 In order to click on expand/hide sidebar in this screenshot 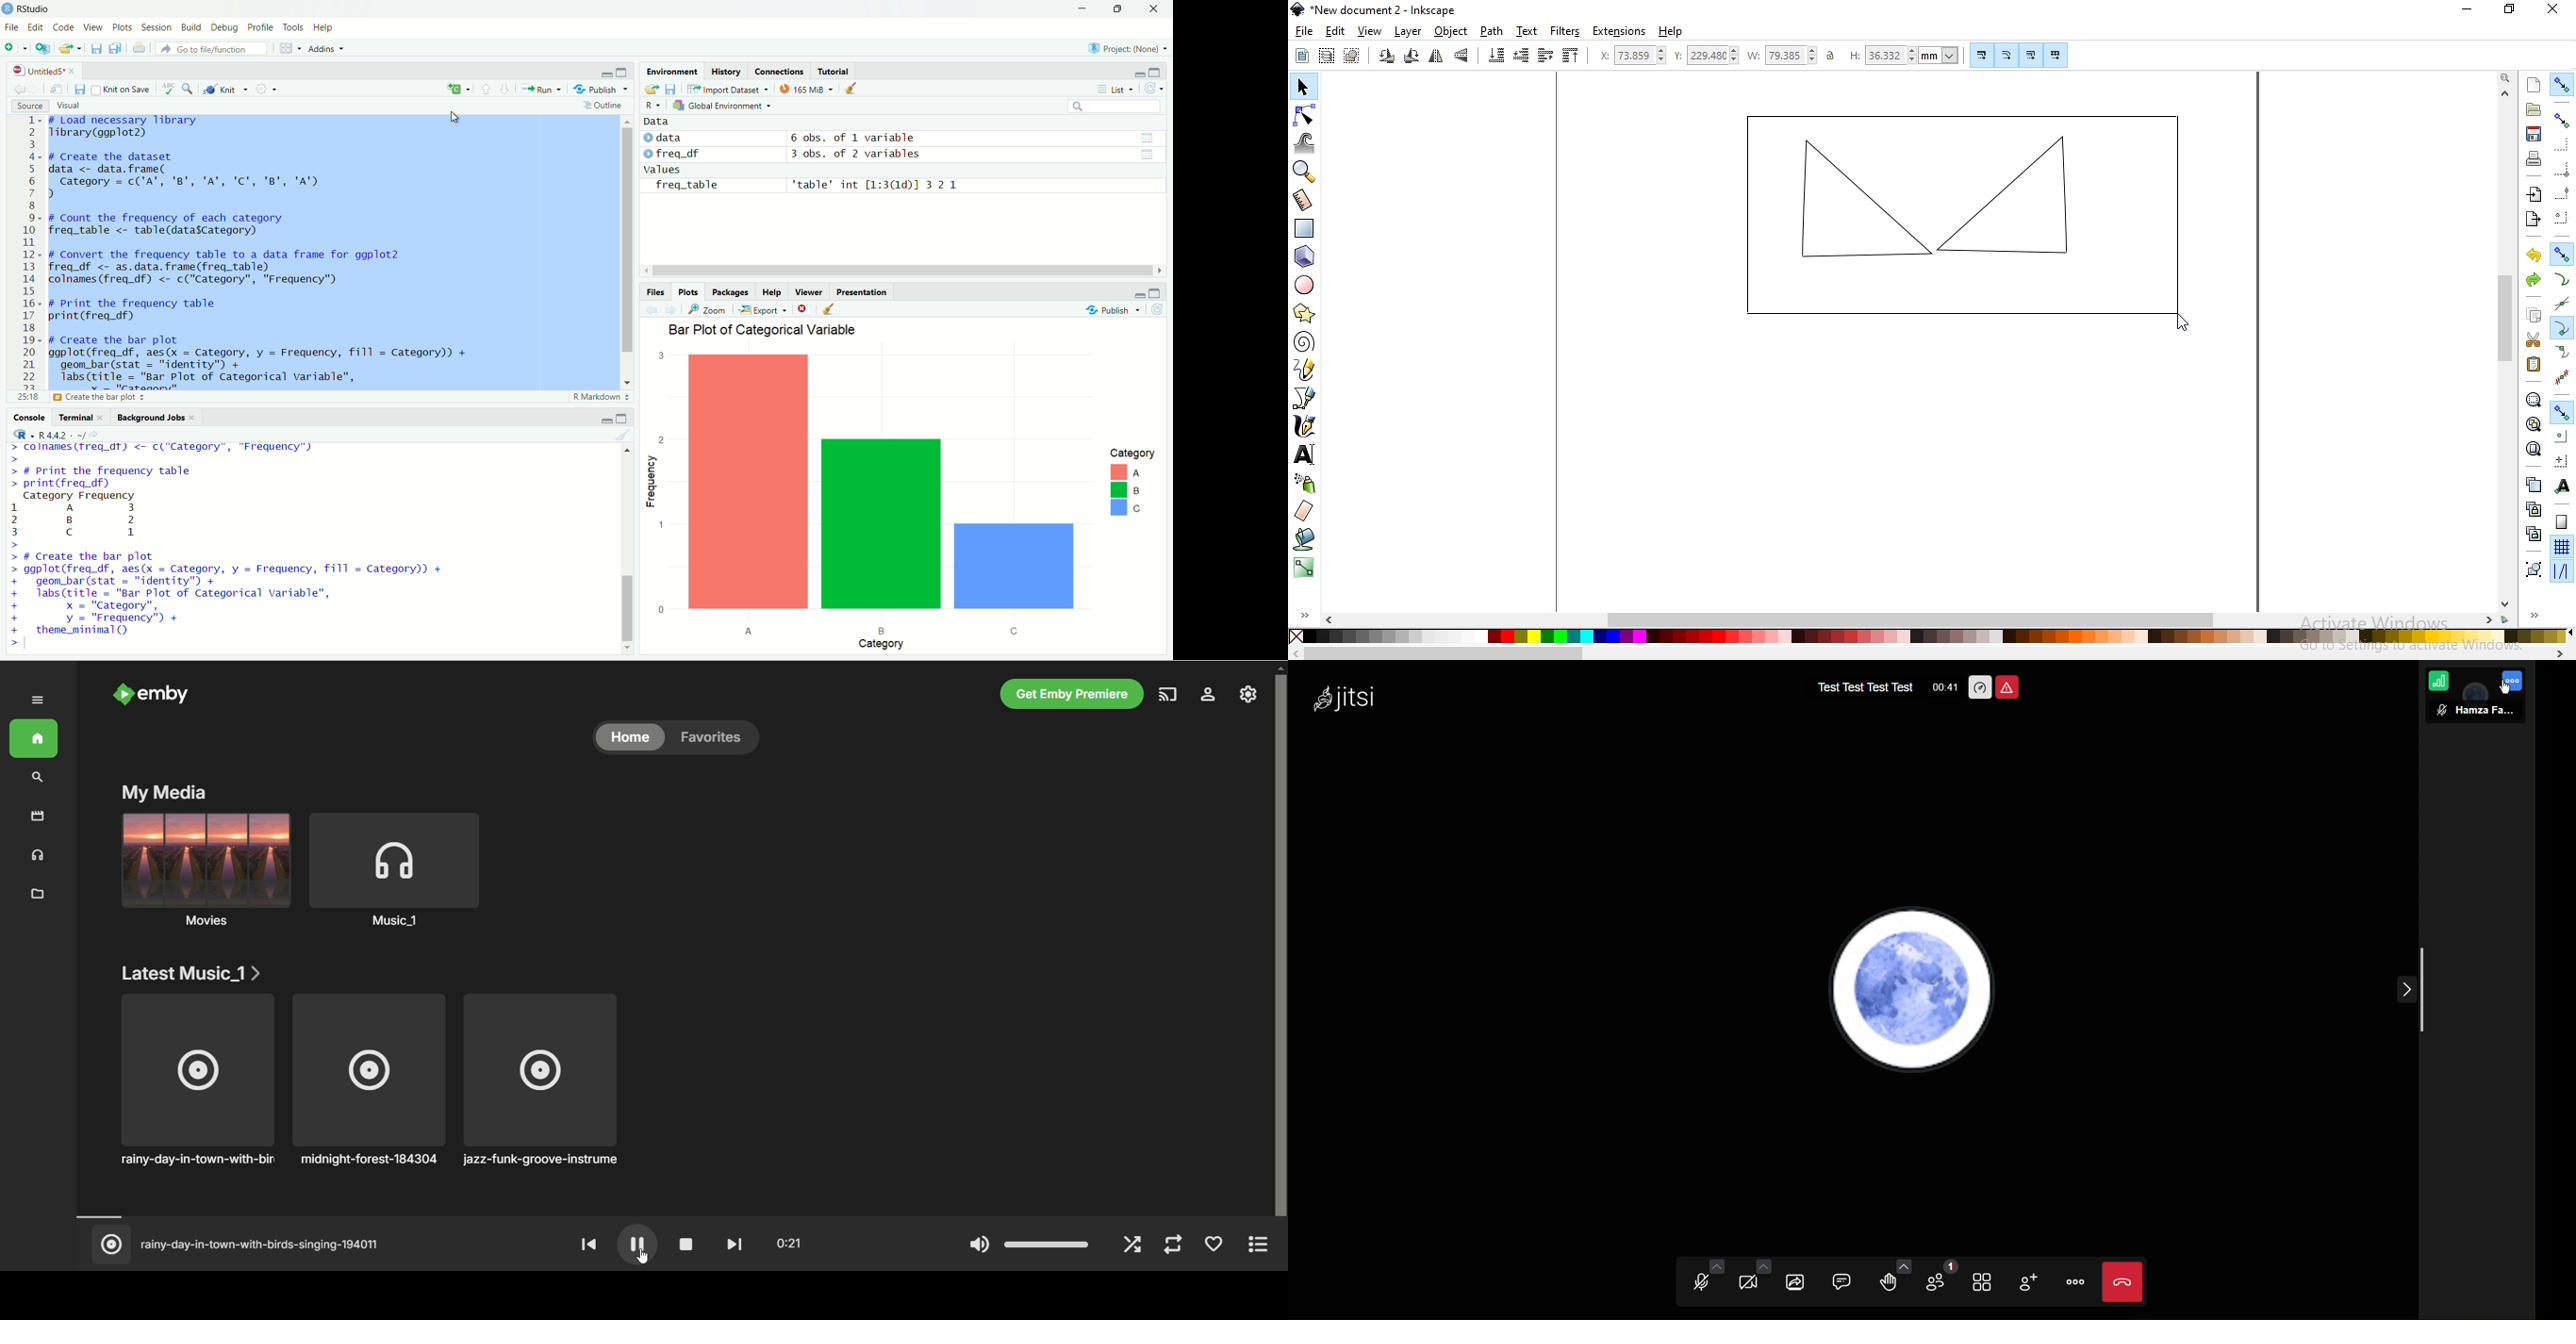, I will do `click(2540, 617)`.